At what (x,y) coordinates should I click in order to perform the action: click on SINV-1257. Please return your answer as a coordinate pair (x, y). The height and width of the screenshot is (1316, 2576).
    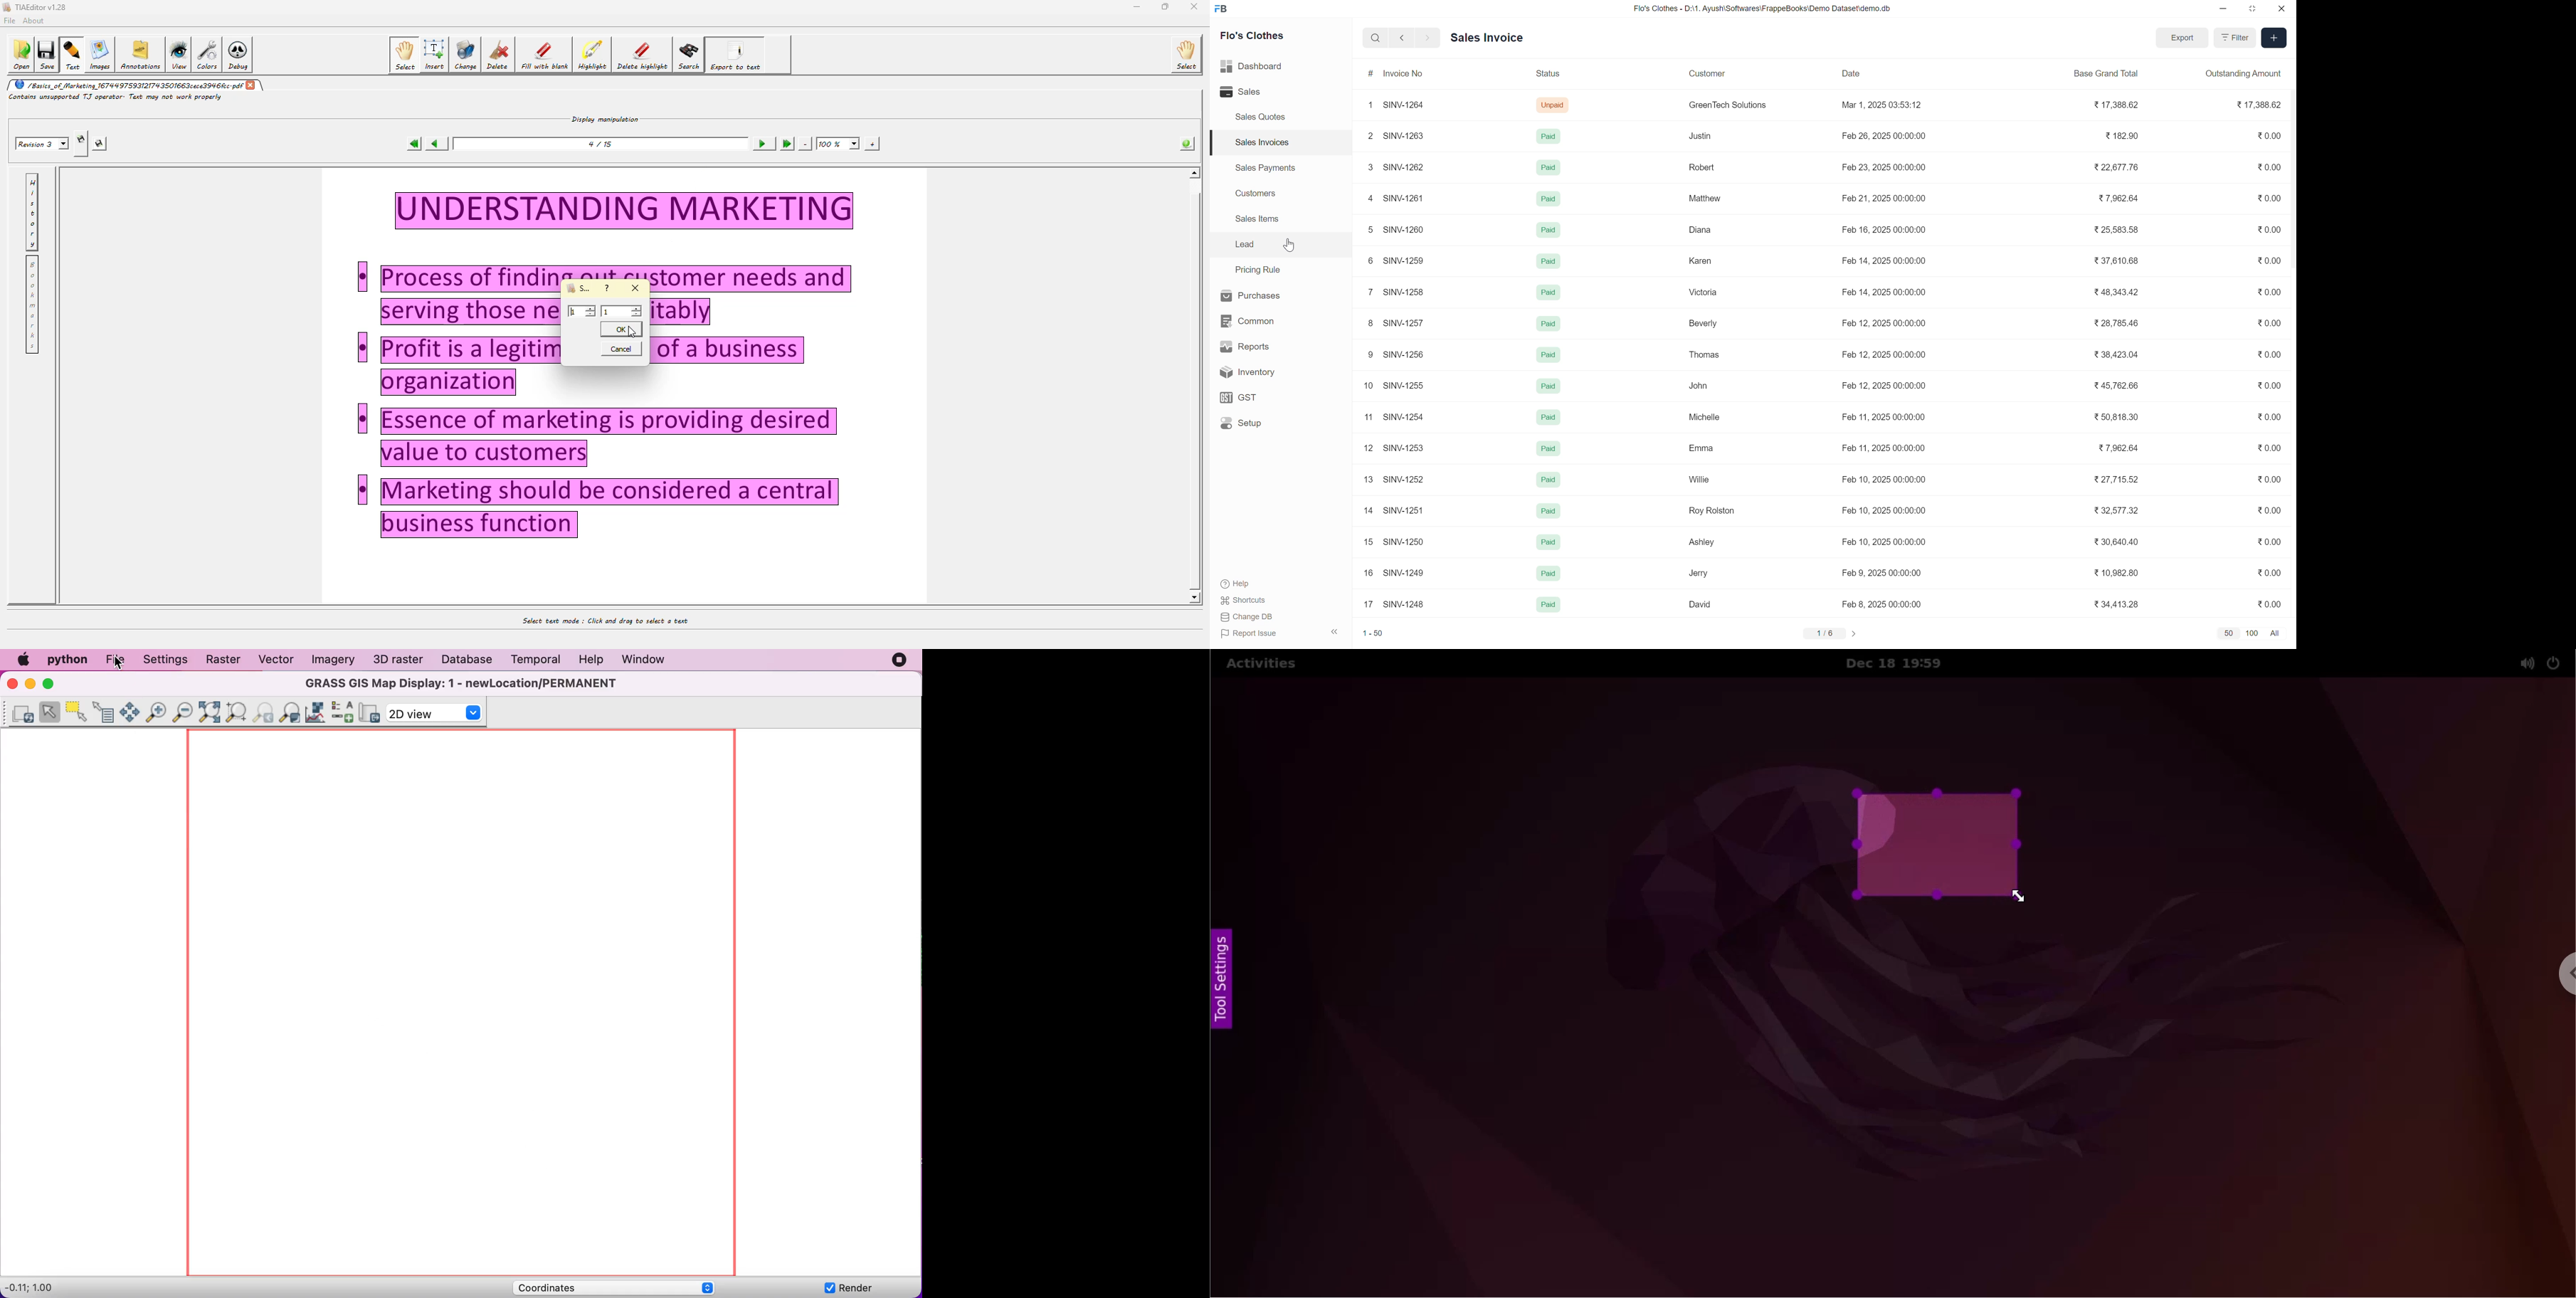
    Looking at the image, I should click on (1406, 323).